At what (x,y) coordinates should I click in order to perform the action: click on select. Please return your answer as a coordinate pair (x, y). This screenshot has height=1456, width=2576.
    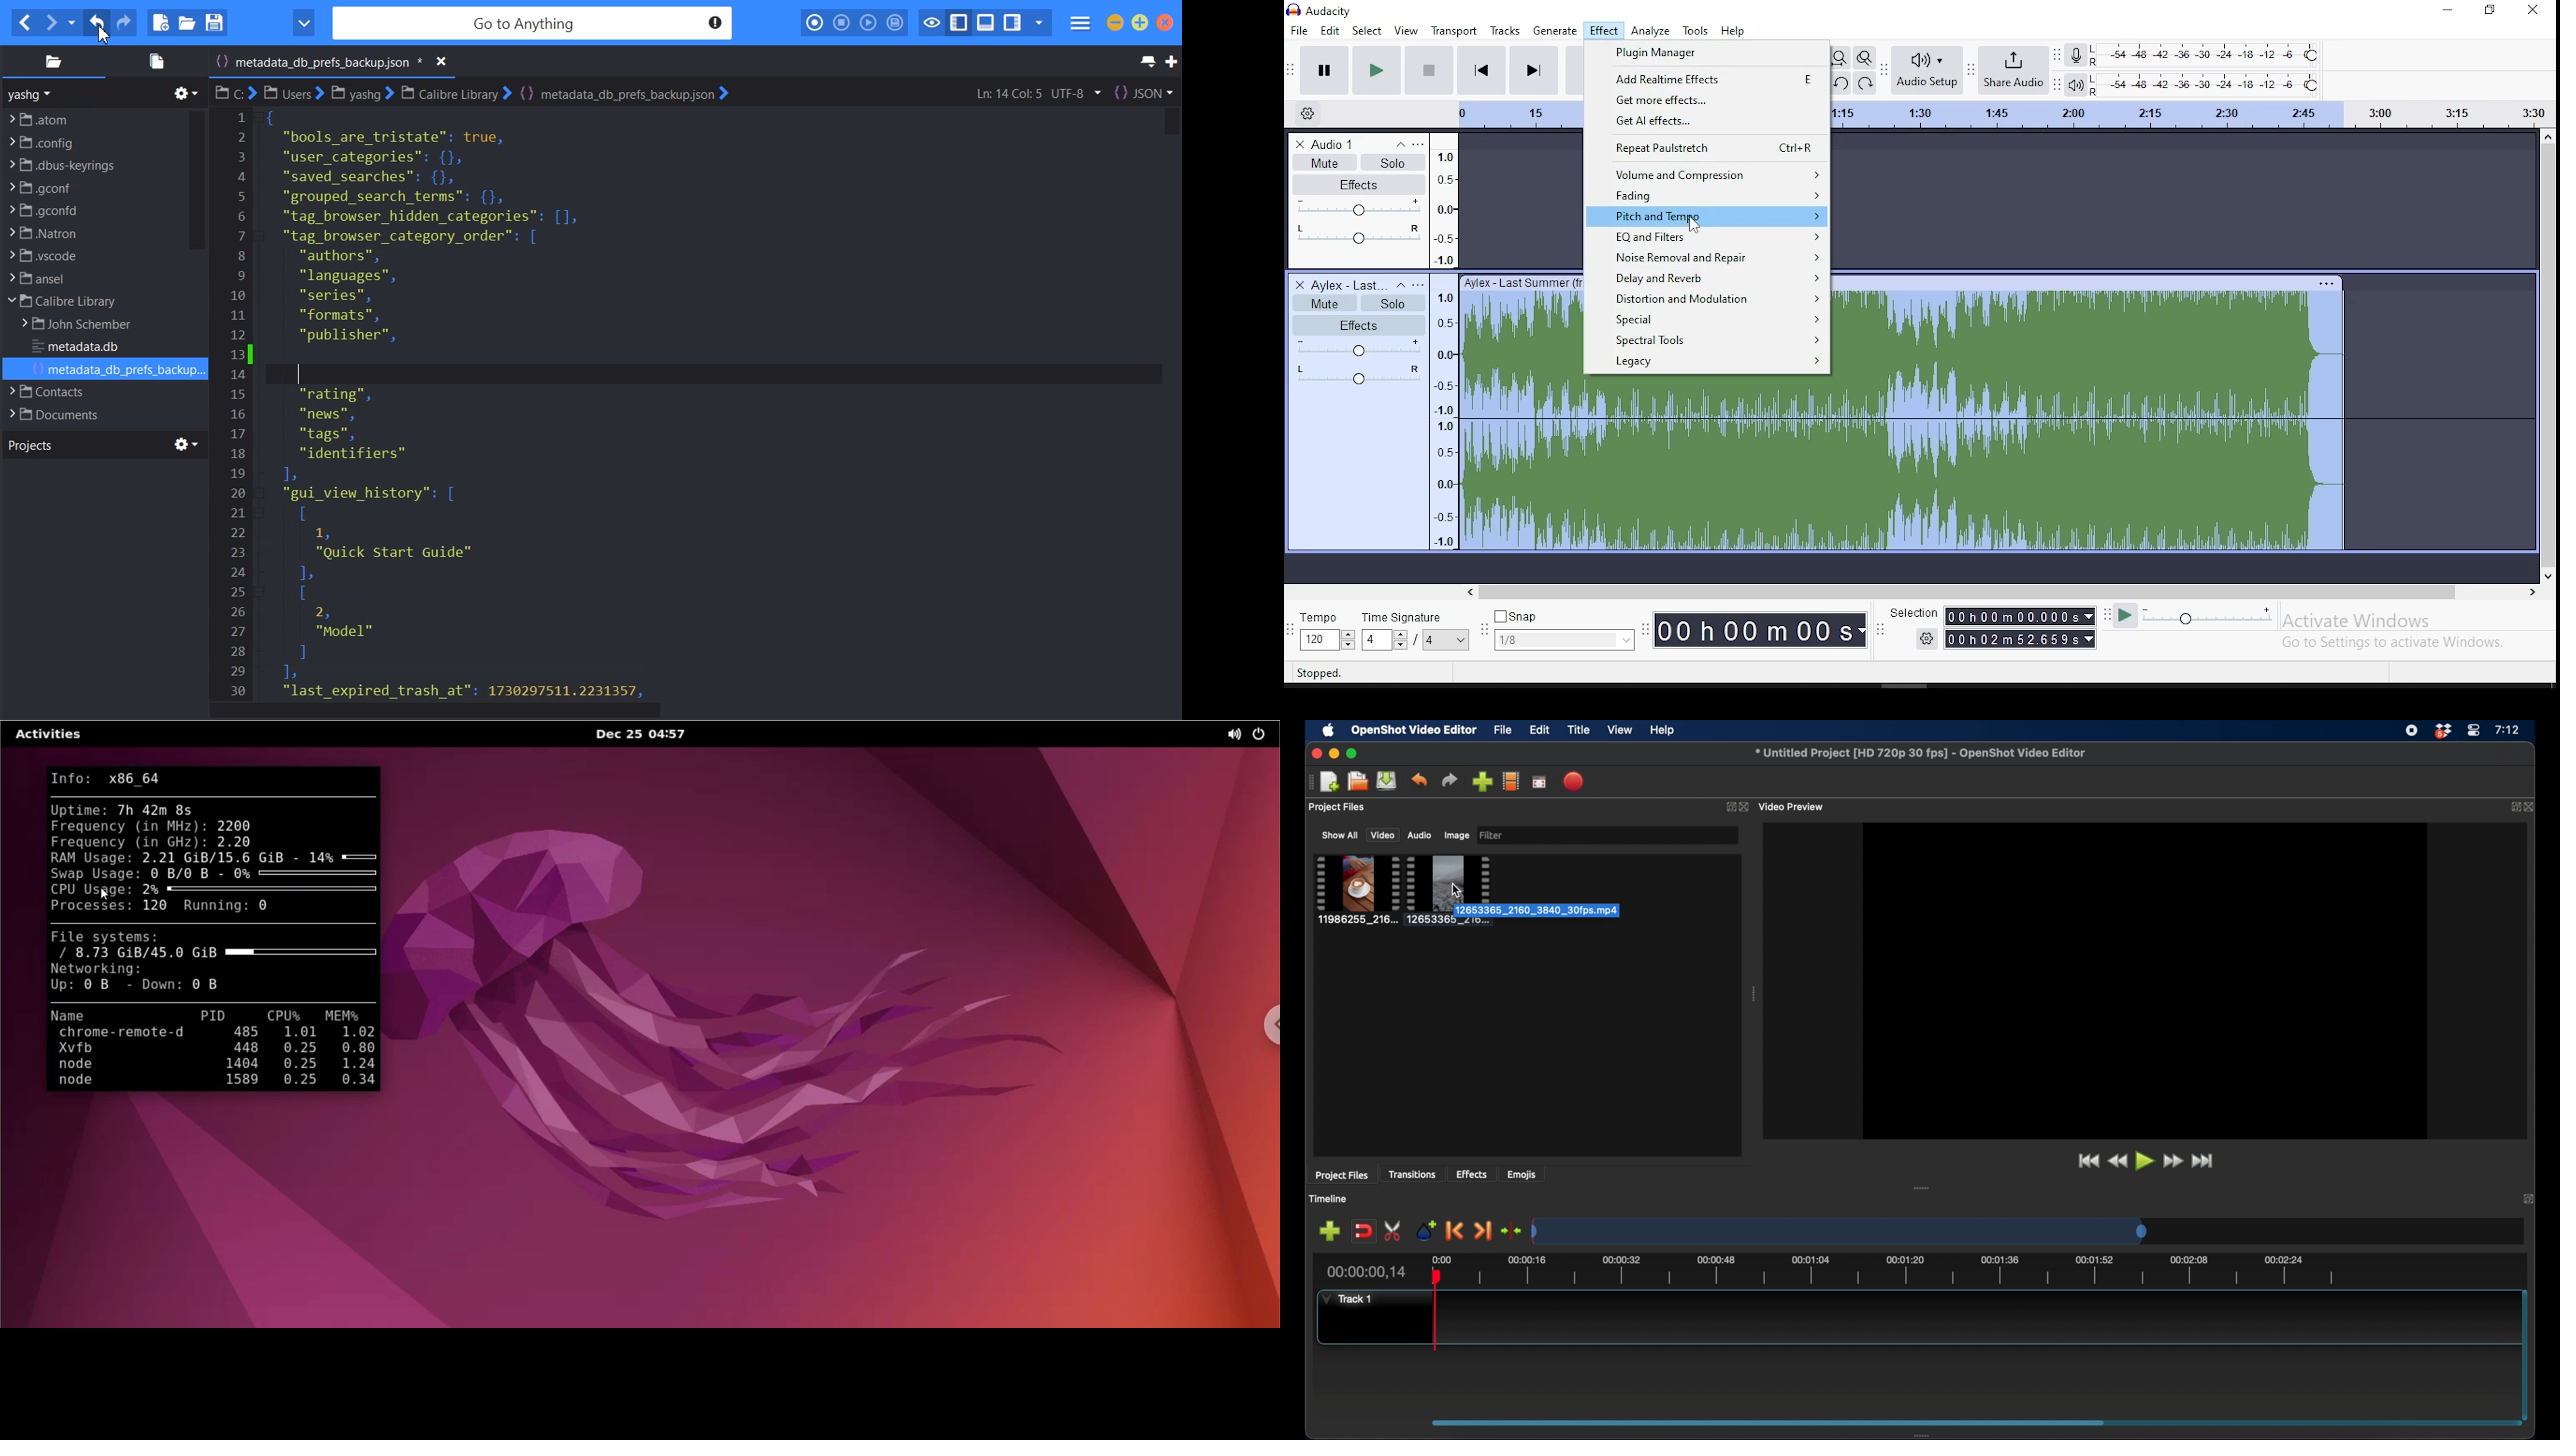
    Looking at the image, I should click on (1365, 30).